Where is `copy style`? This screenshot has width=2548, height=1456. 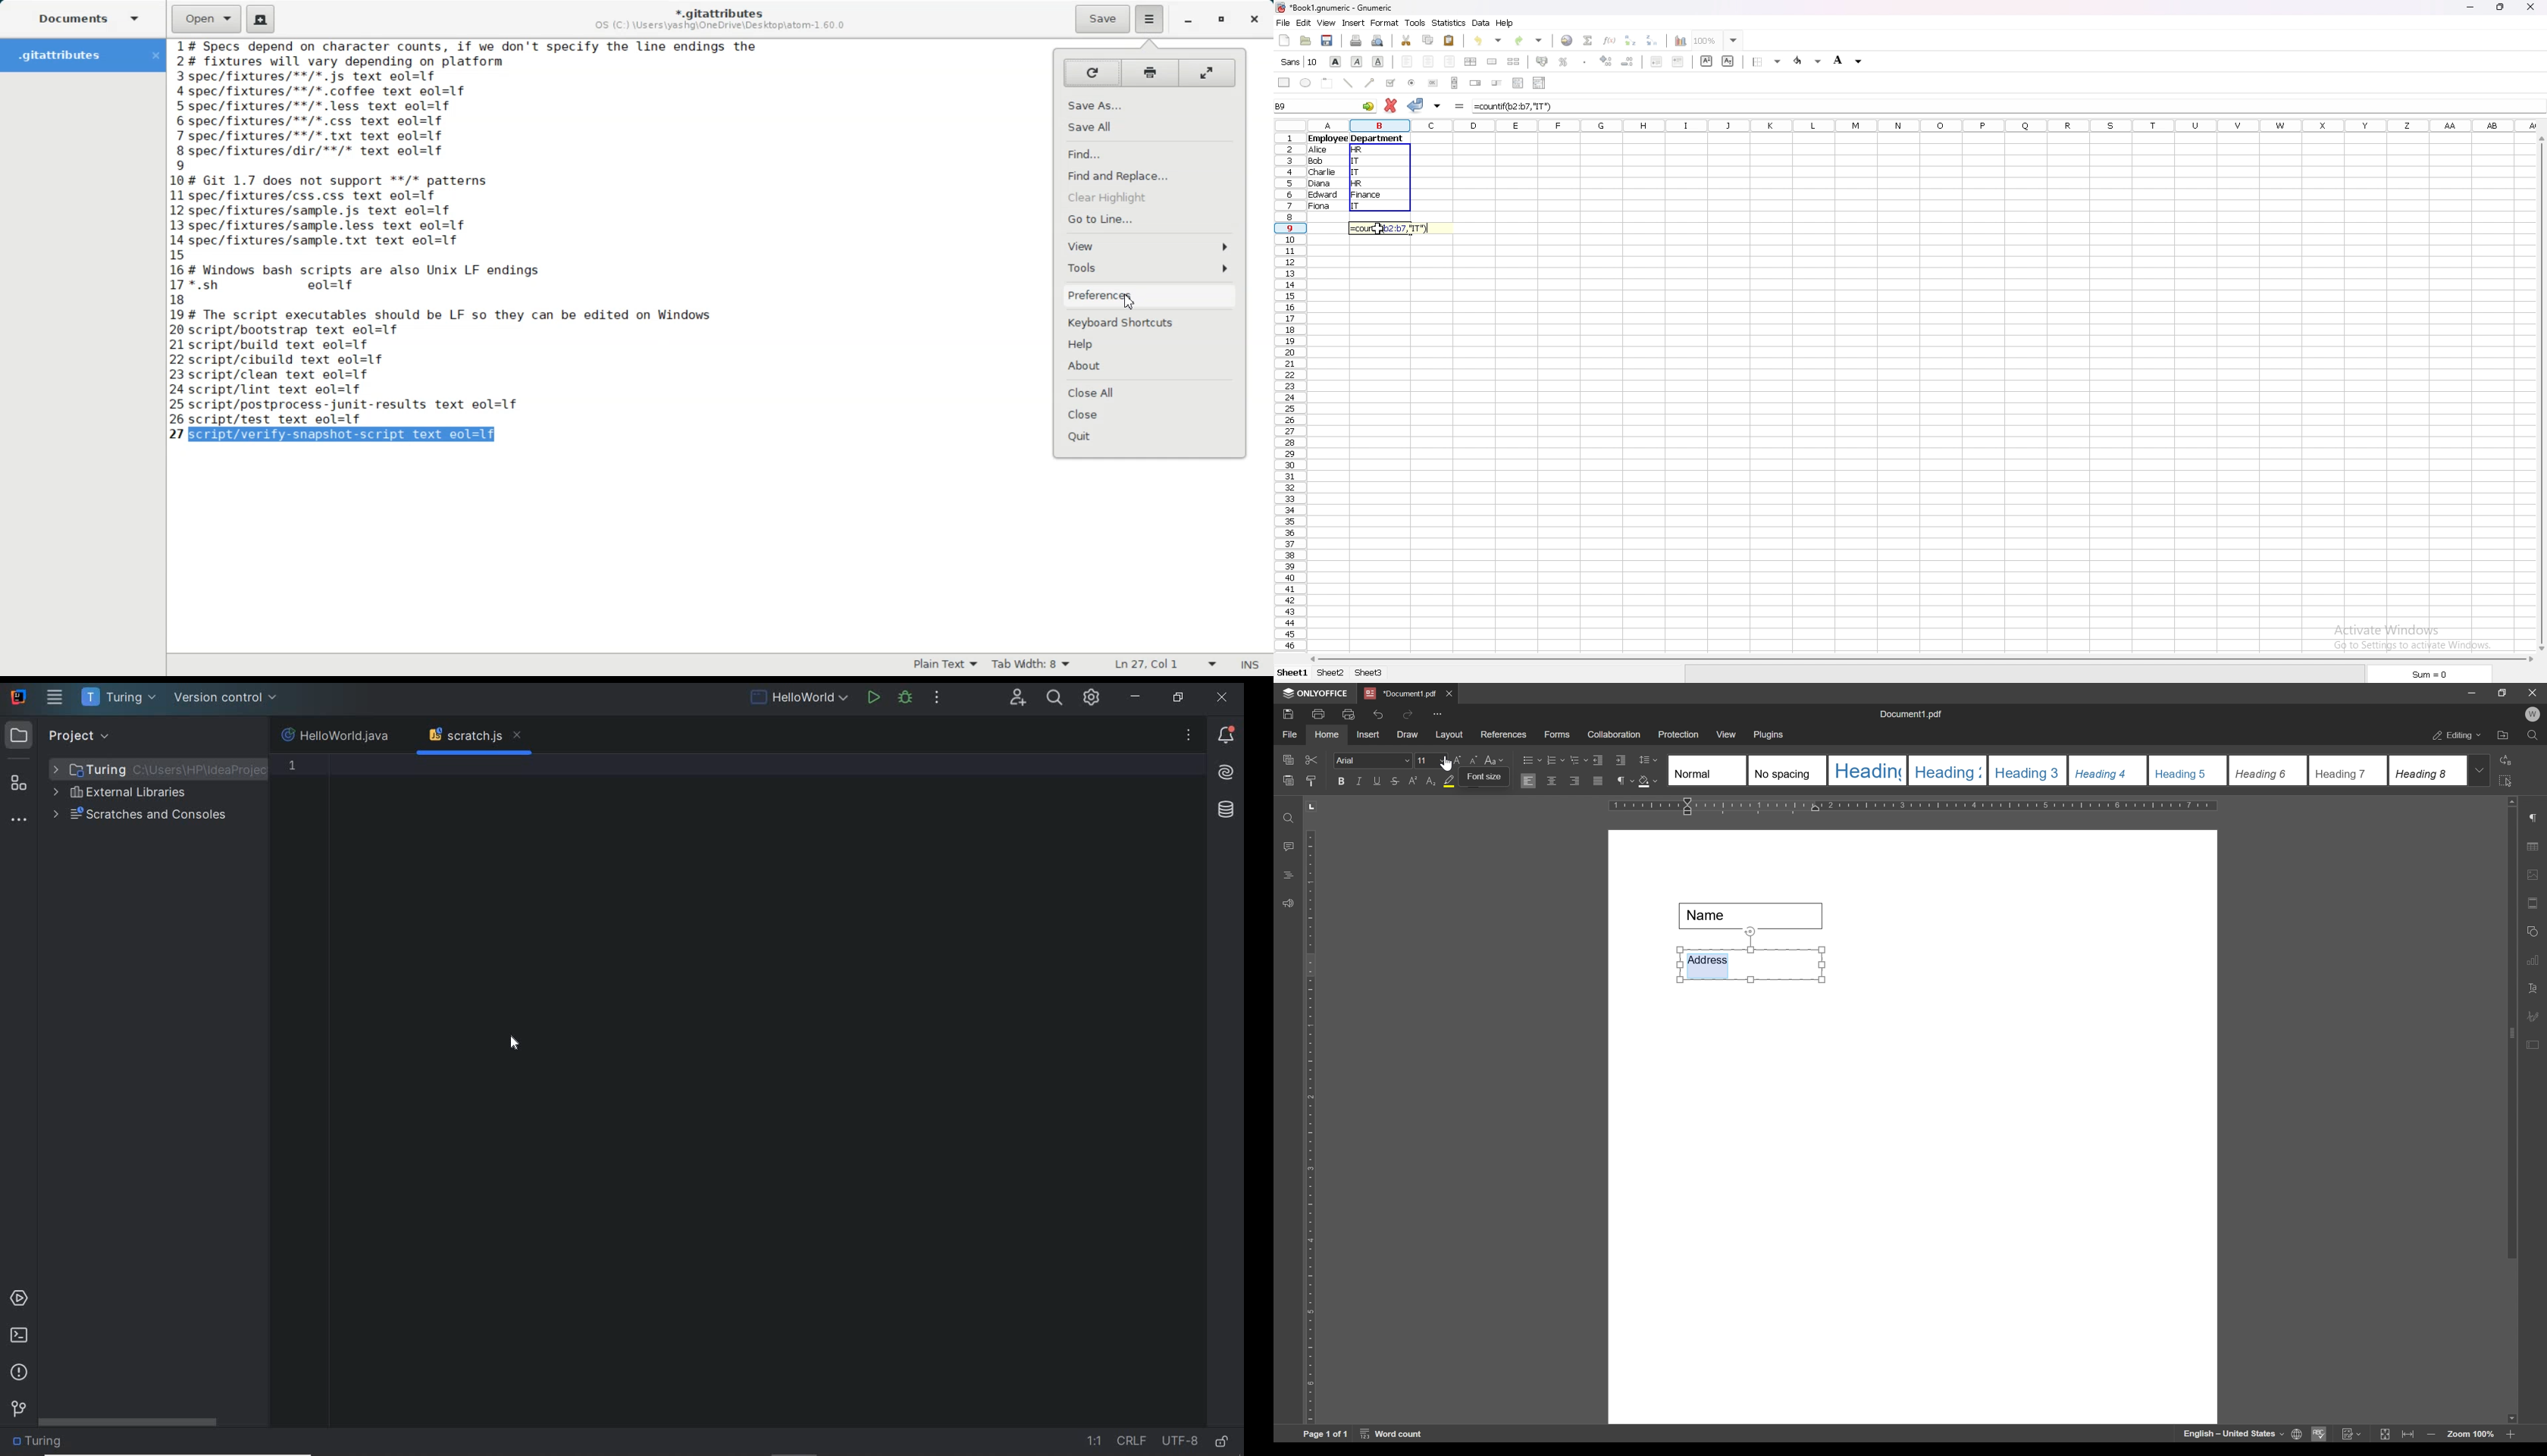 copy style is located at coordinates (1312, 779).